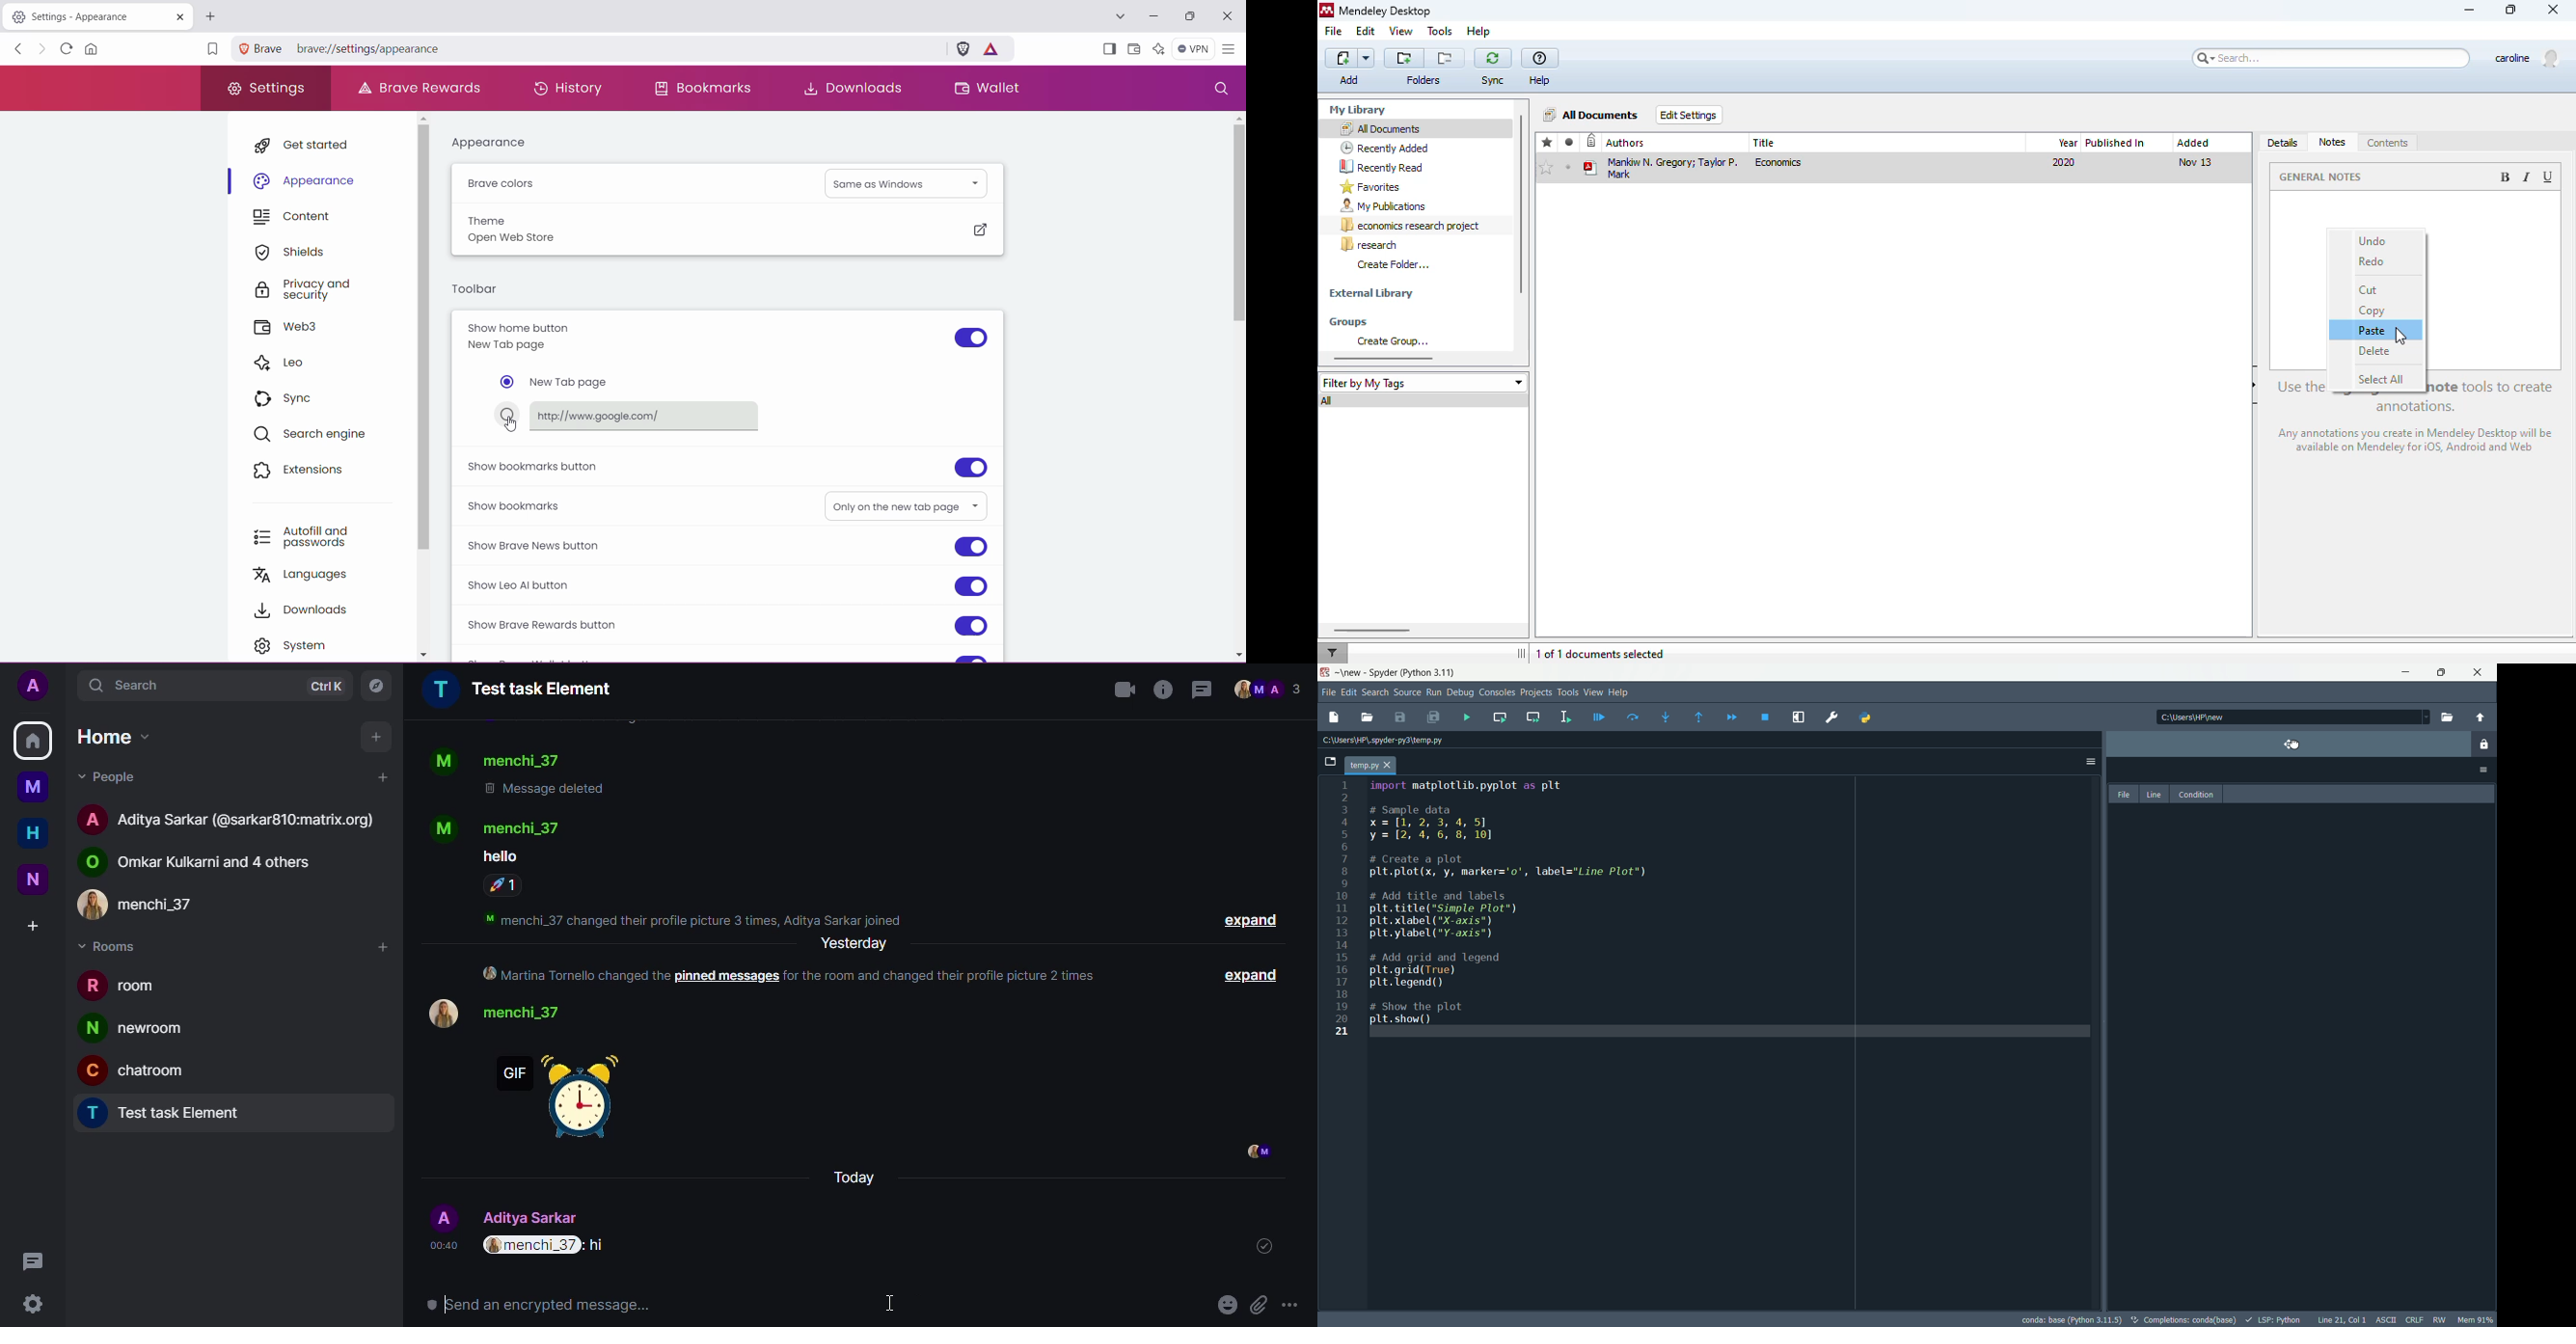 This screenshot has width=2576, height=1344. What do you see at coordinates (1461, 692) in the screenshot?
I see `debug menu` at bounding box center [1461, 692].